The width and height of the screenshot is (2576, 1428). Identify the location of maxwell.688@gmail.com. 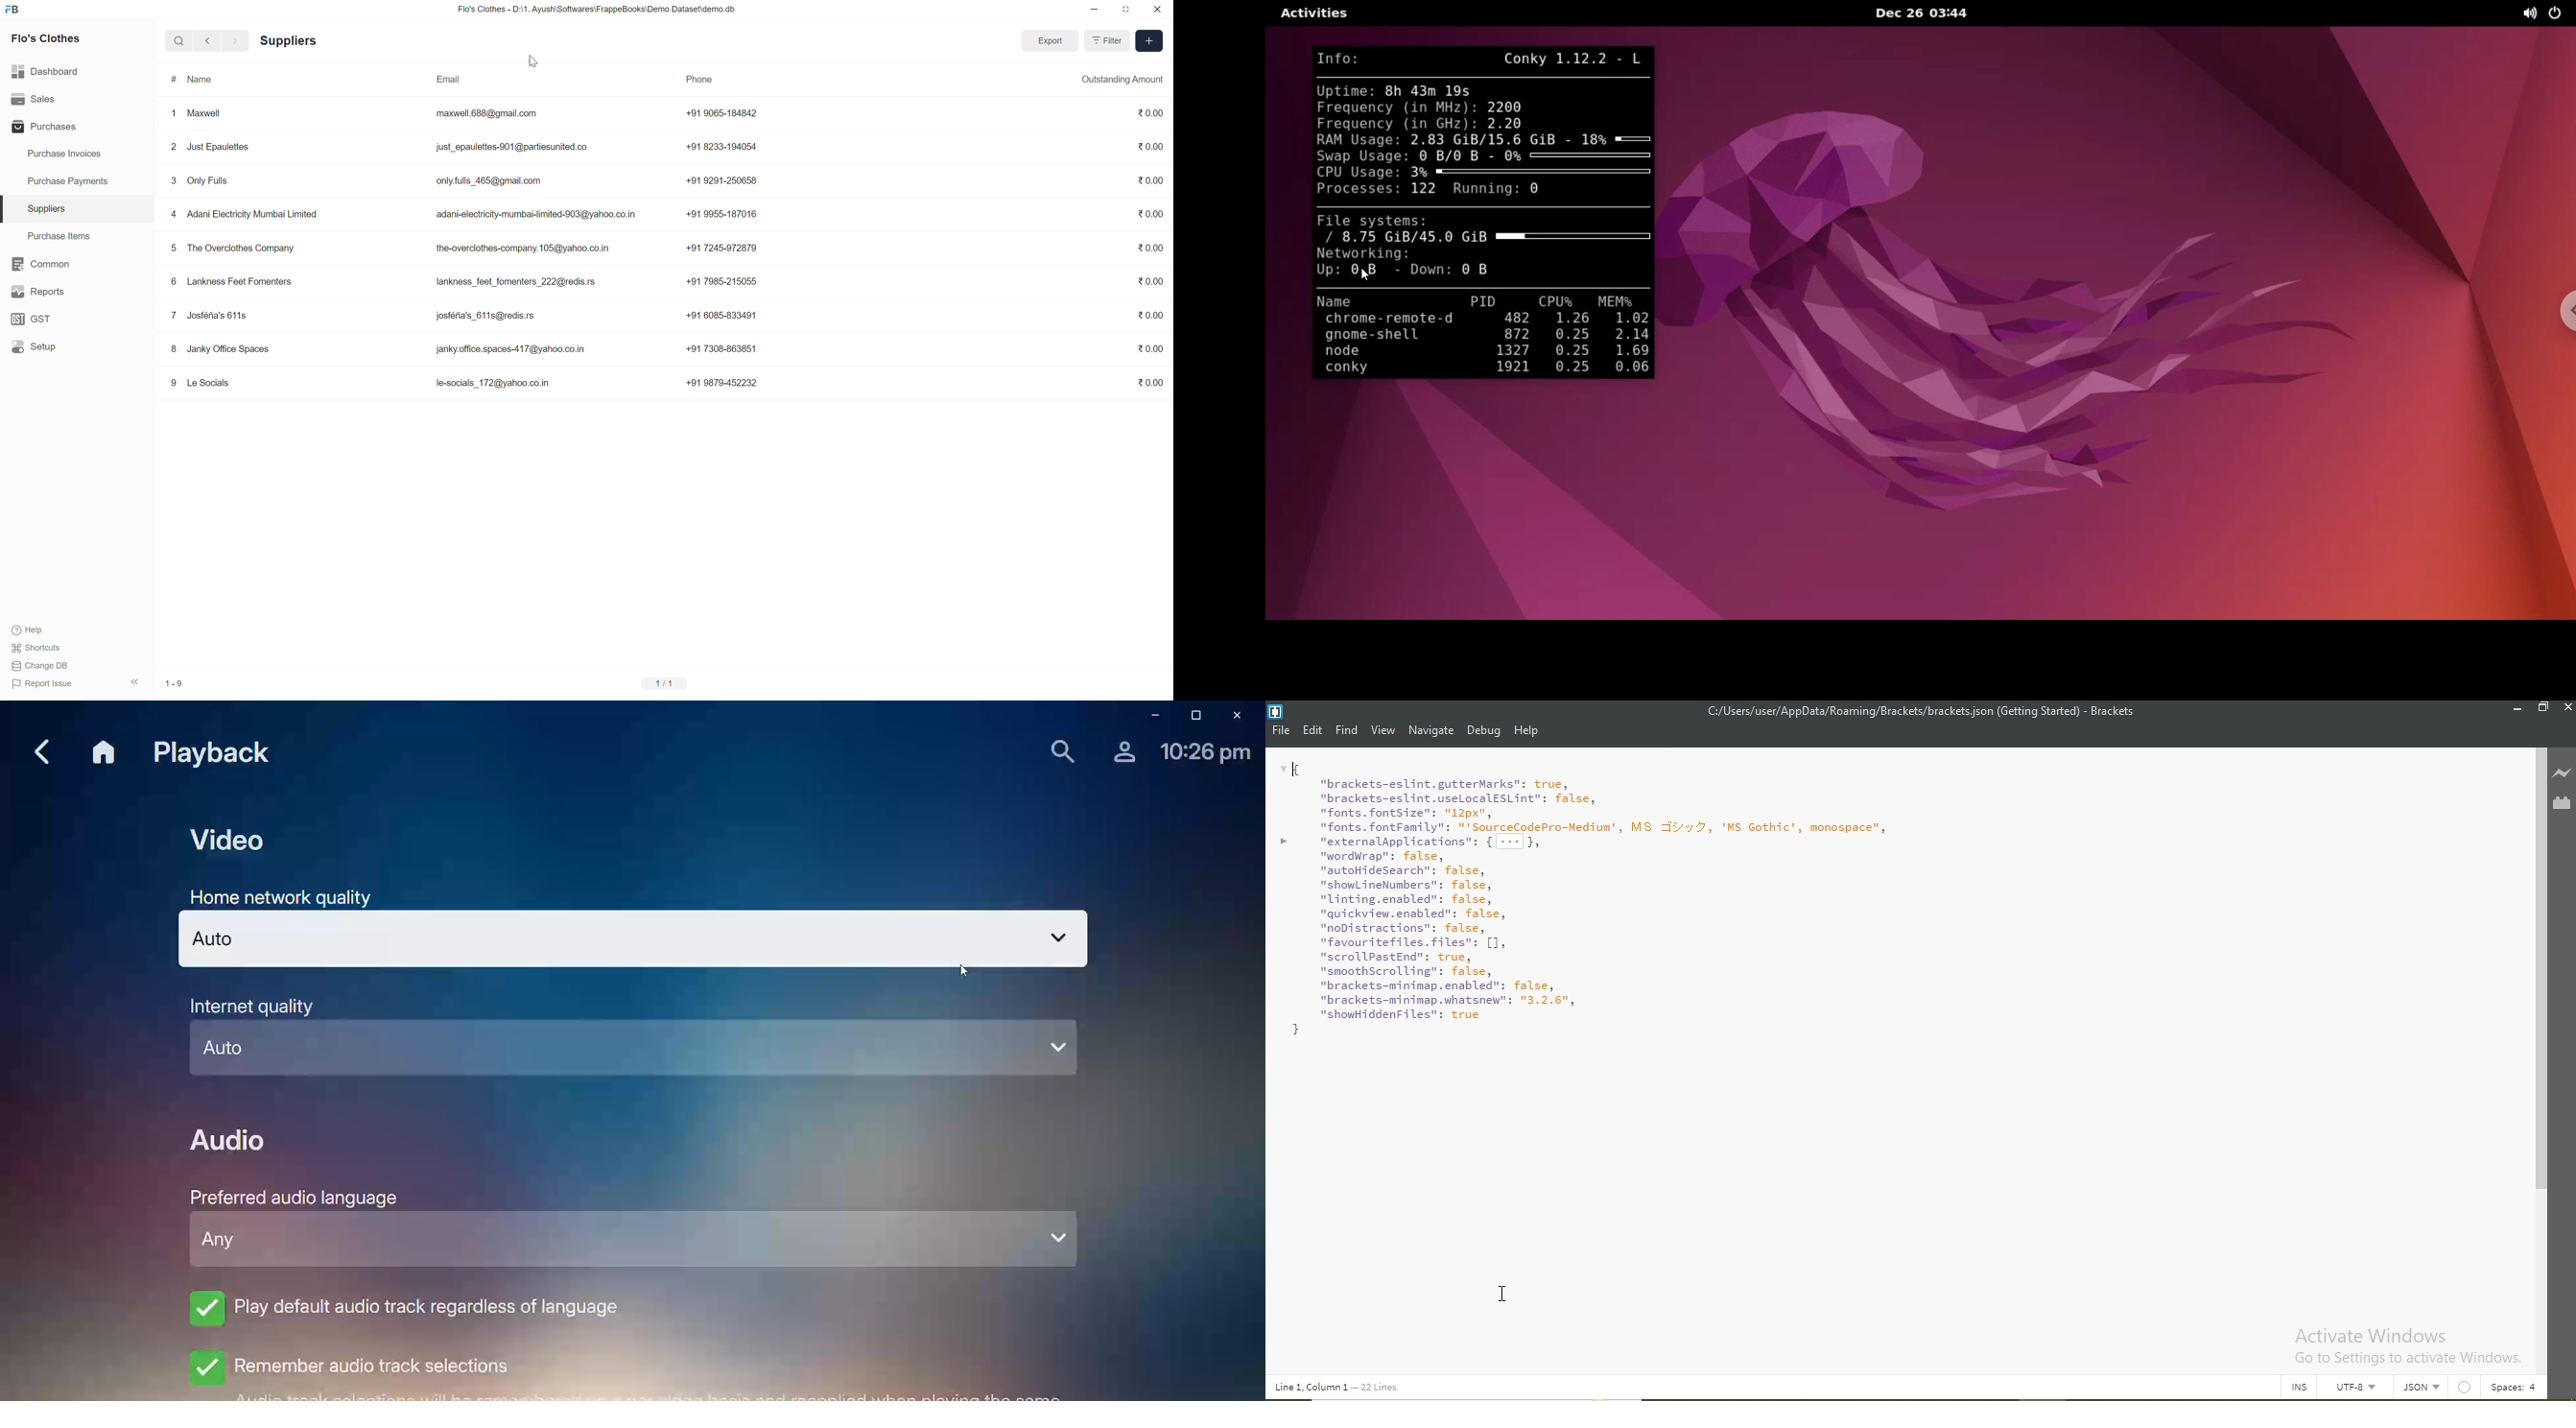
(490, 114).